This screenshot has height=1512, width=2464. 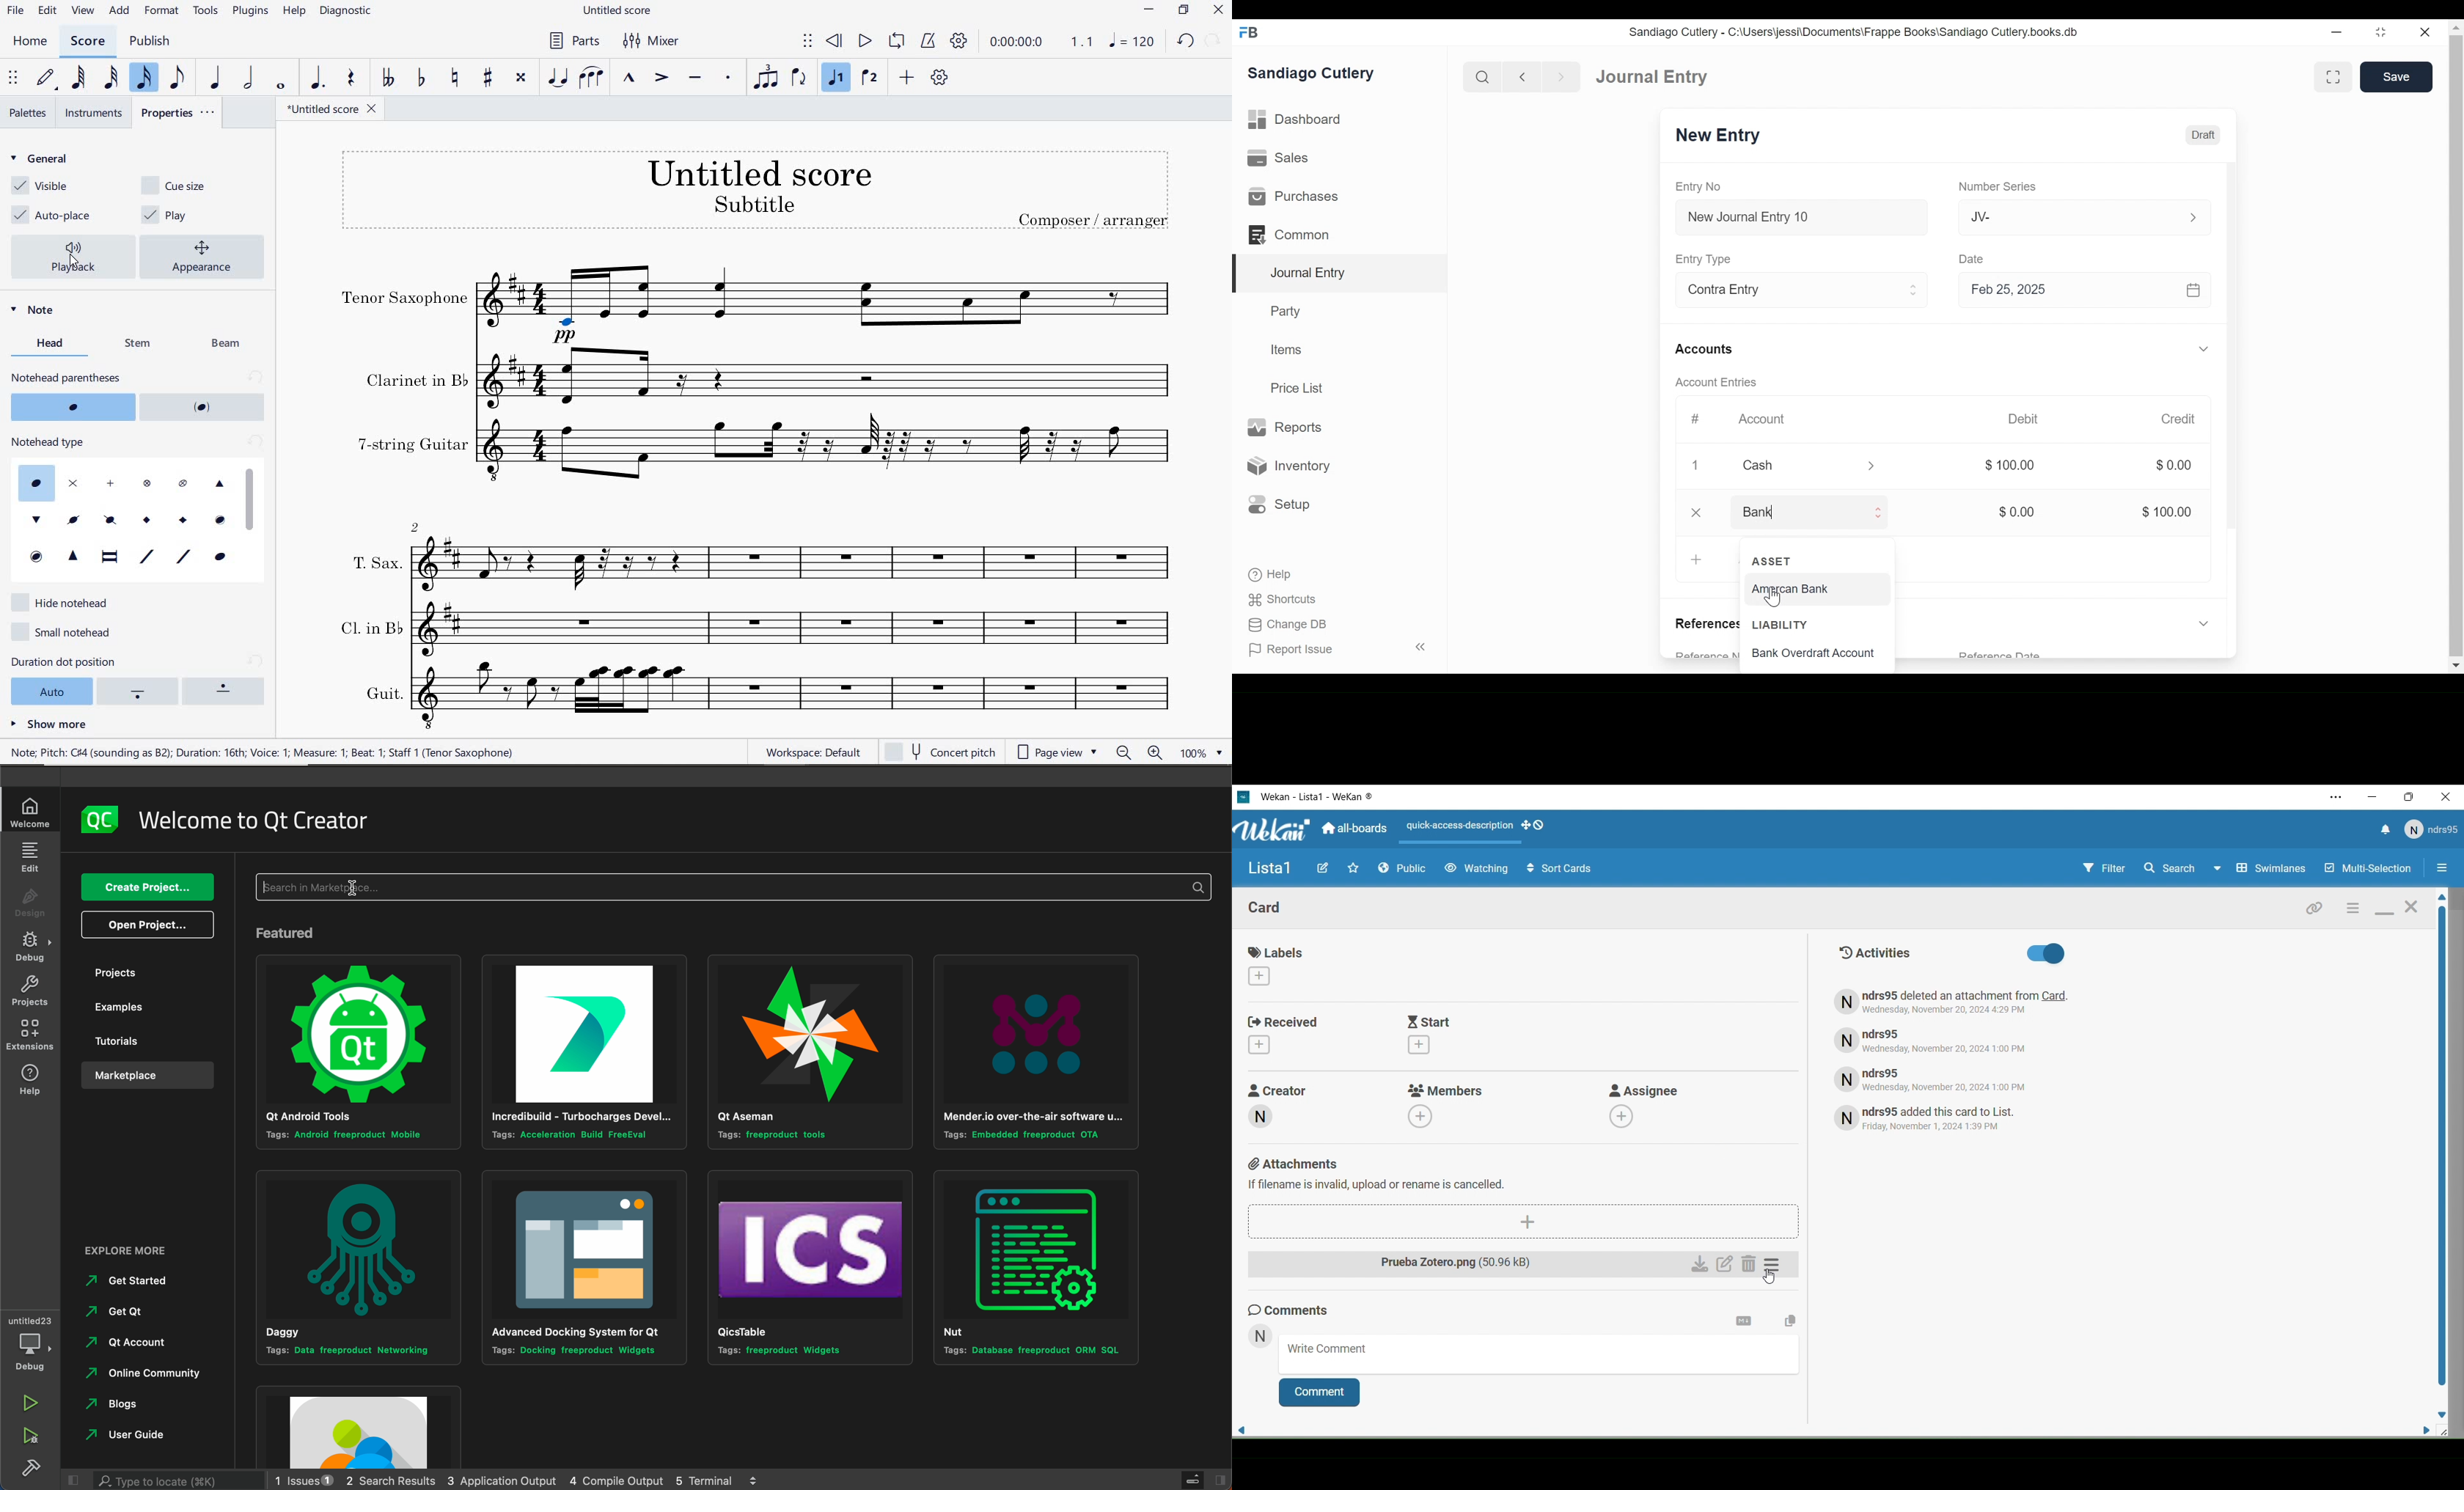 I want to click on Expand, so click(x=2205, y=348).